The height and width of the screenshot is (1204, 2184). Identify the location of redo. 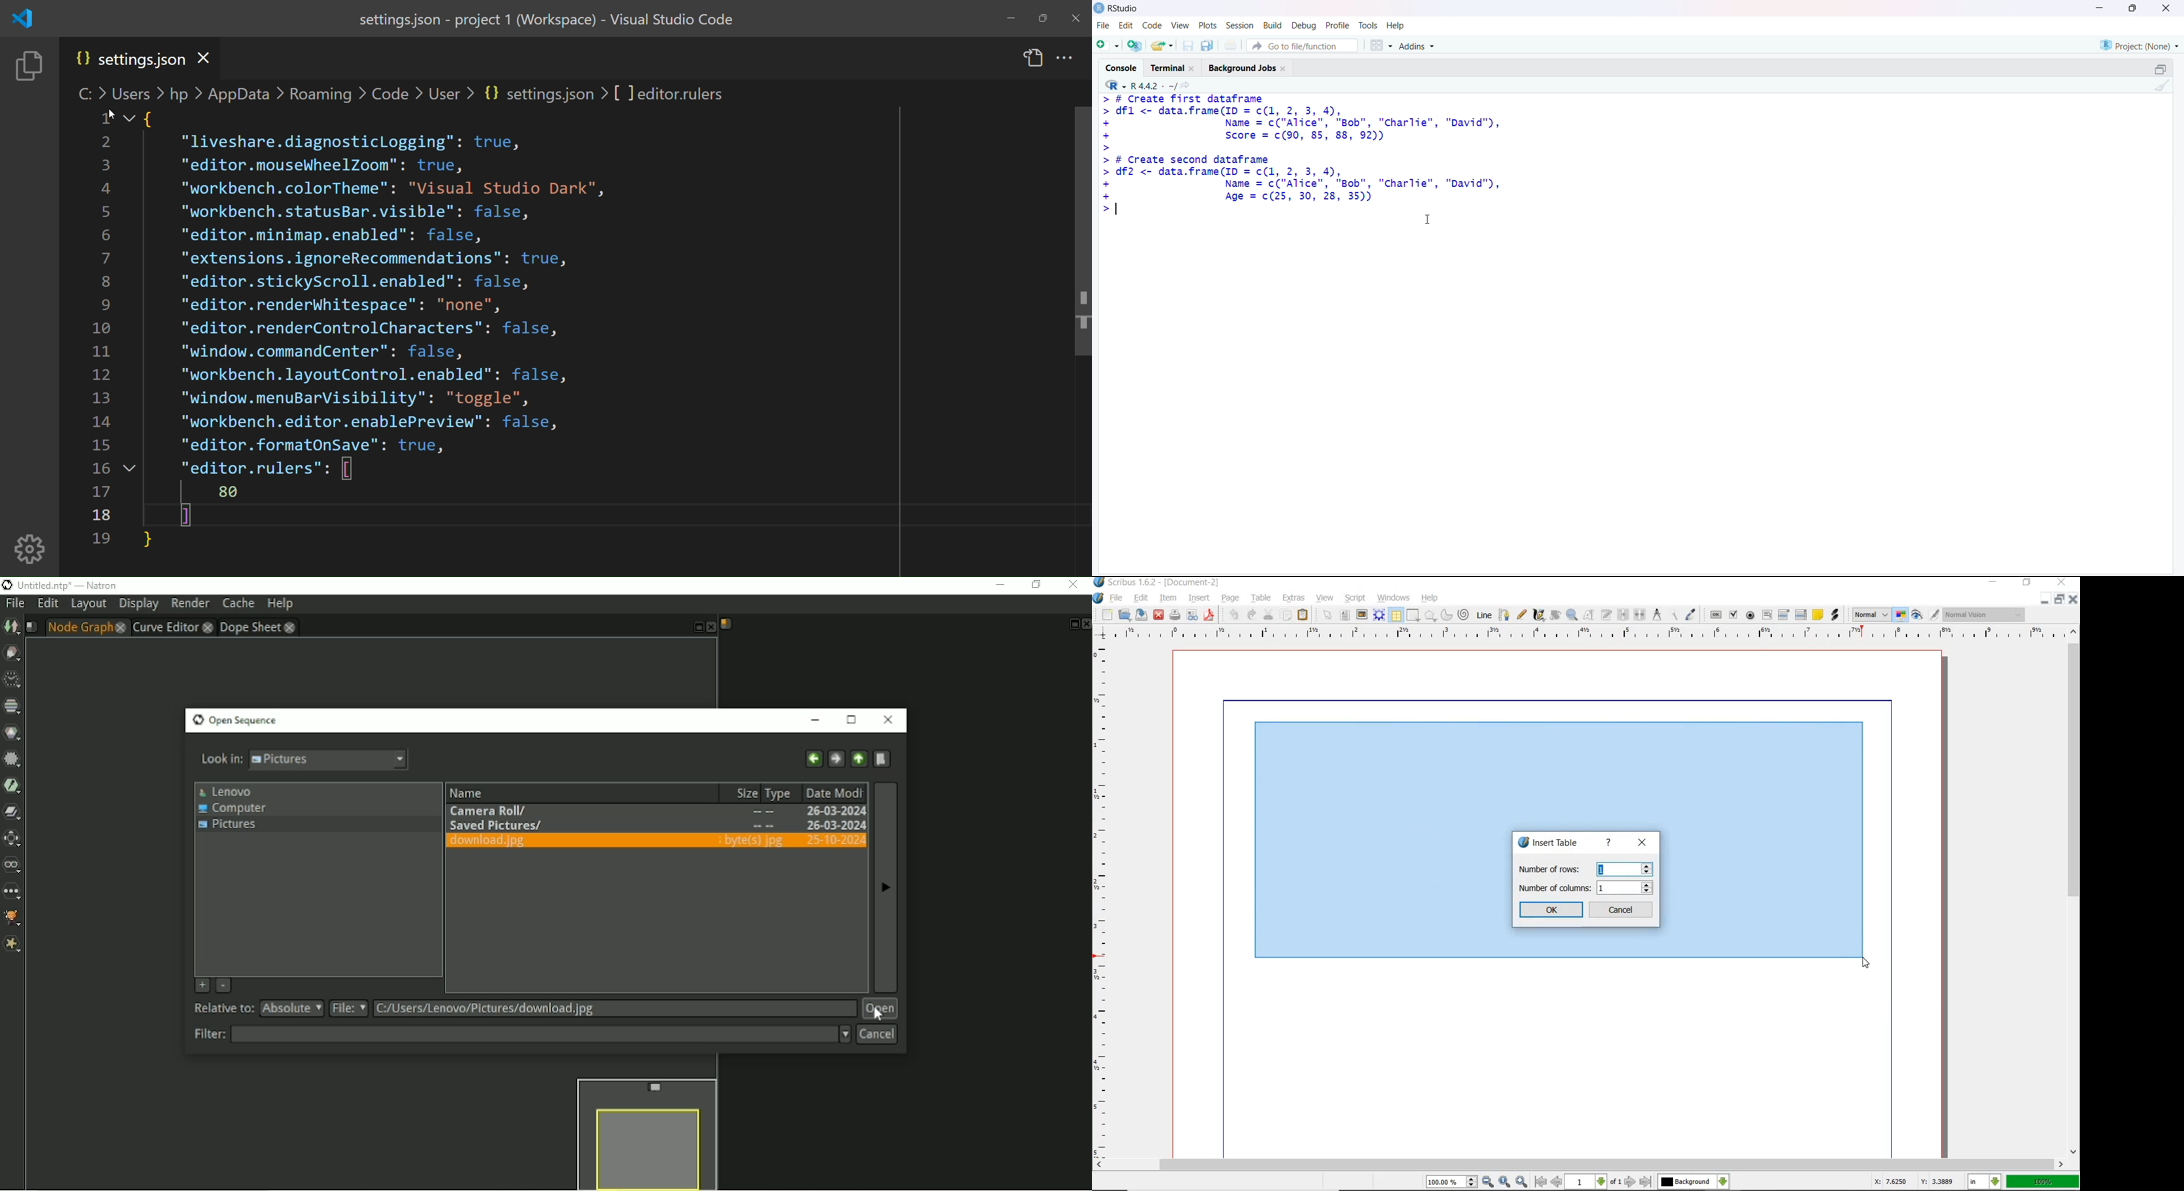
(1250, 614).